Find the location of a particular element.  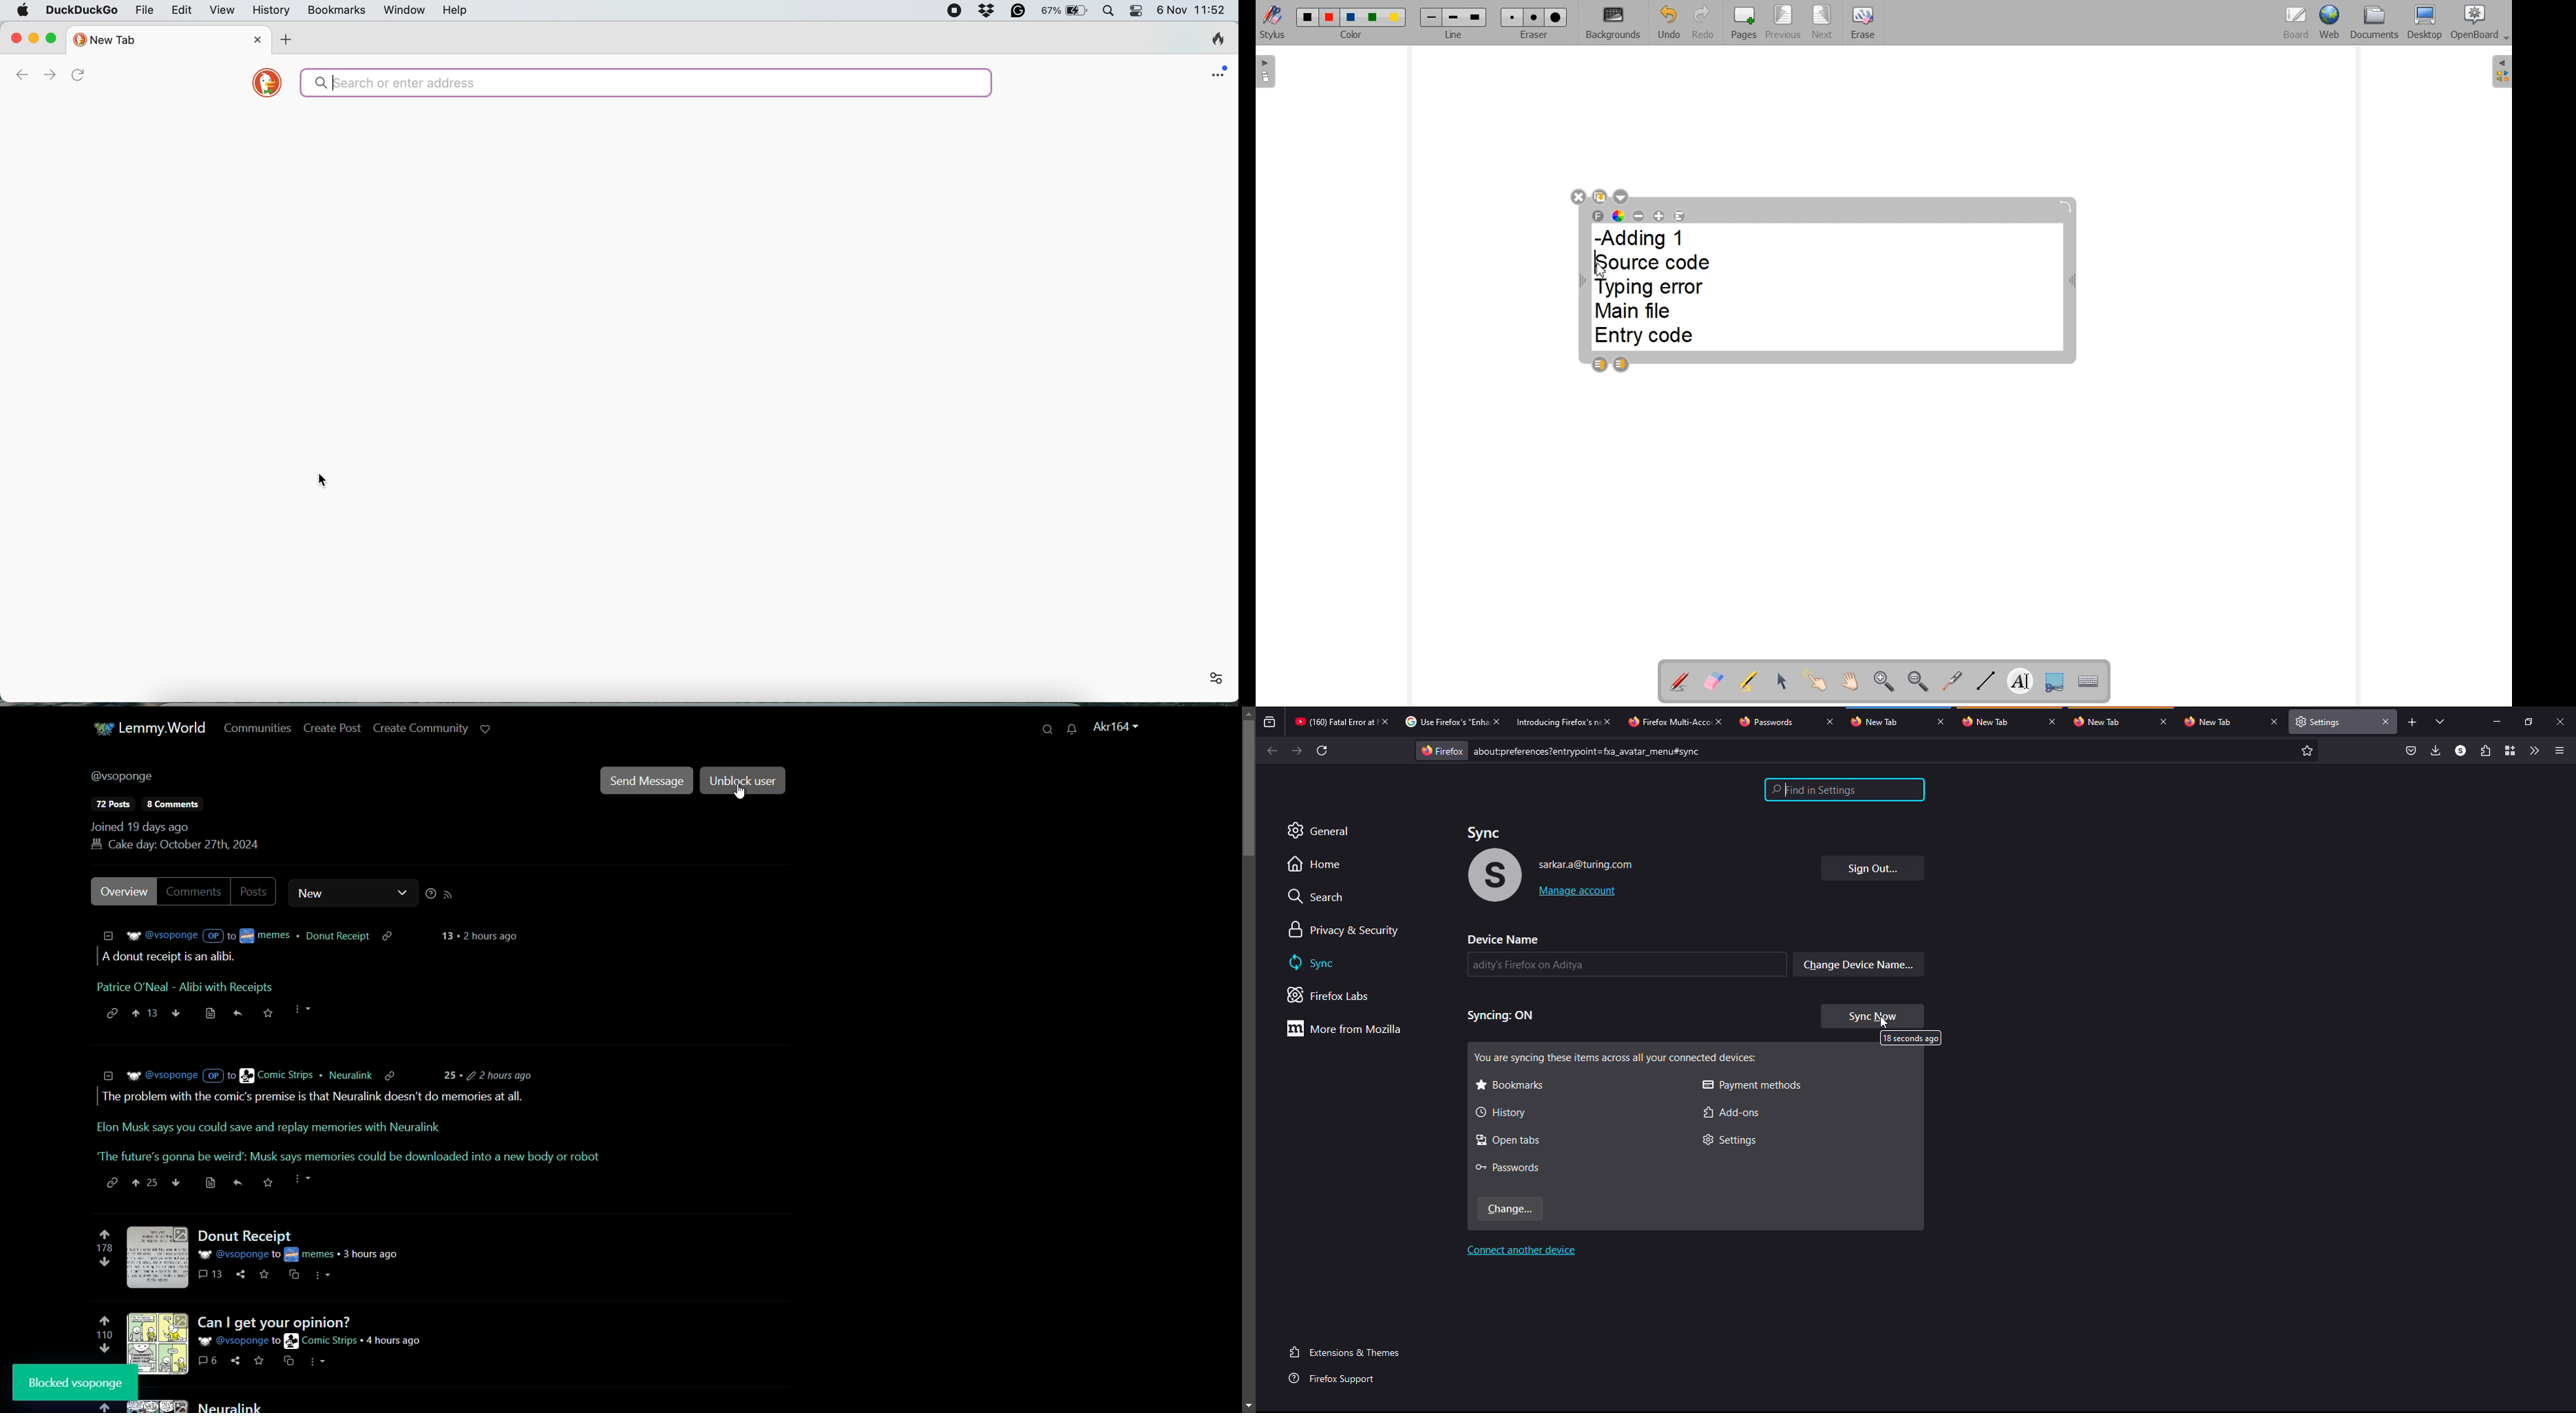

tabs is located at coordinates (2439, 721).